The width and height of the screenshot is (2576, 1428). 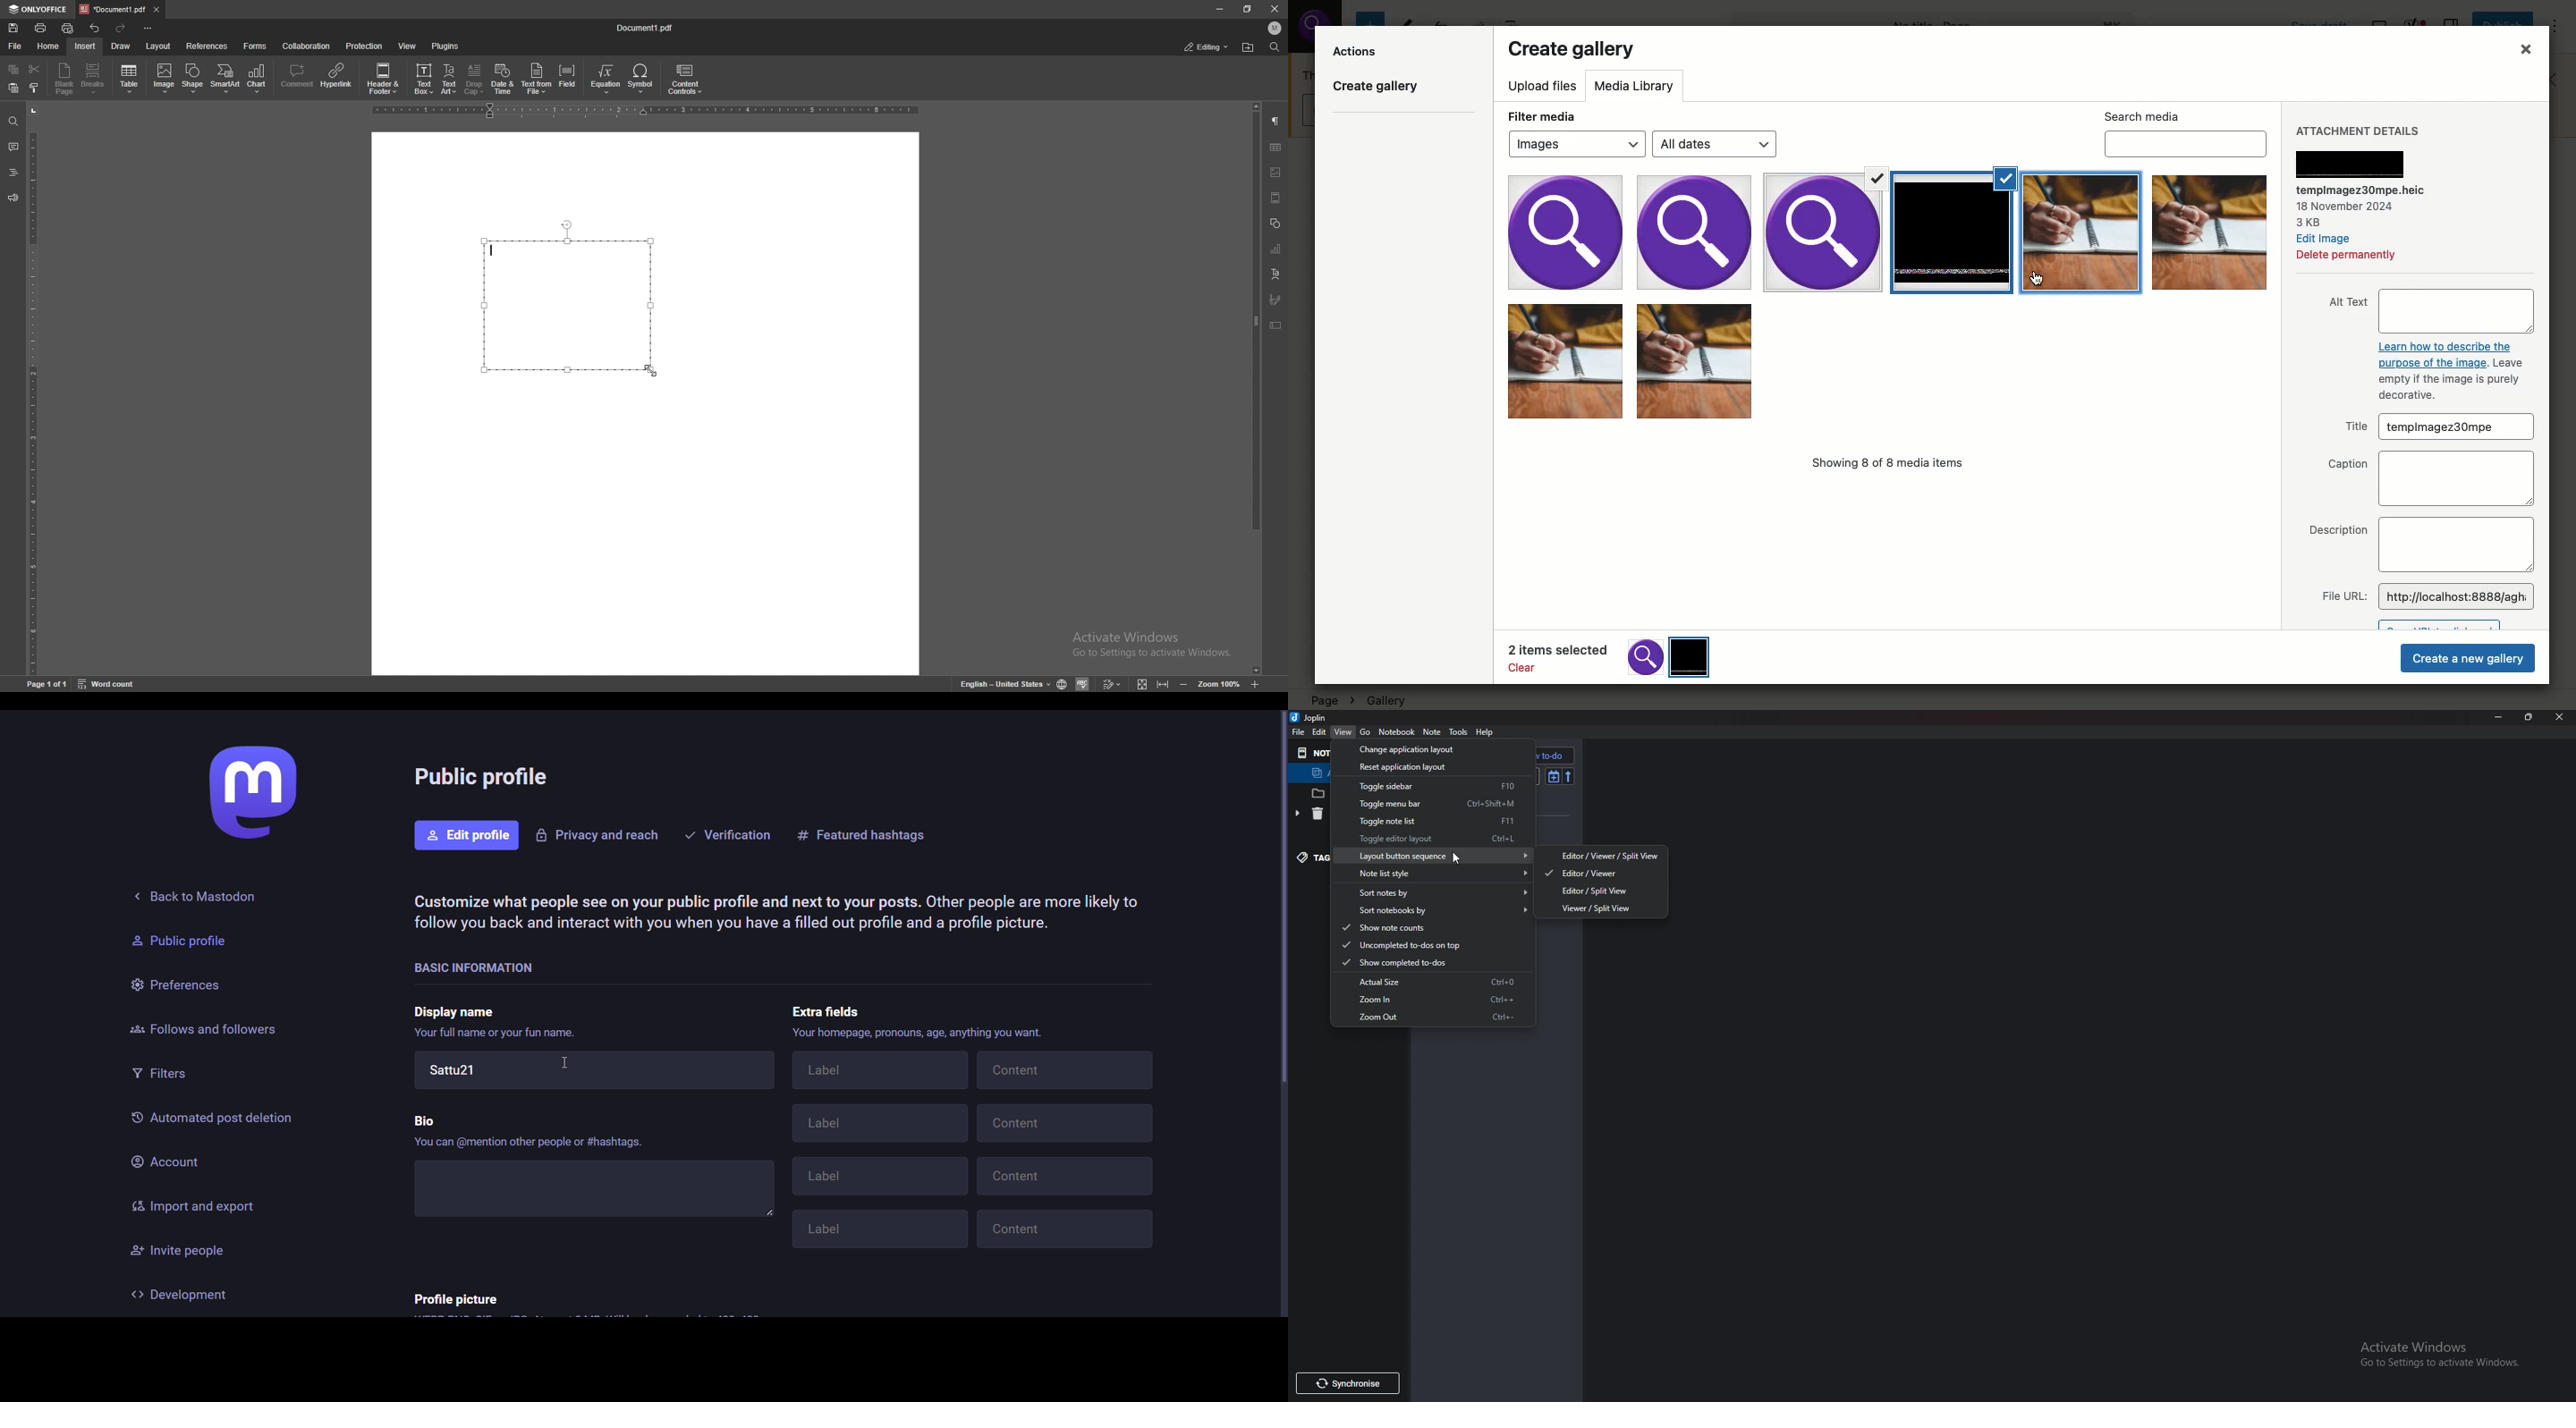 What do you see at coordinates (1437, 892) in the screenshot?
I see `sort not by` at bounding box center [1437, 892].